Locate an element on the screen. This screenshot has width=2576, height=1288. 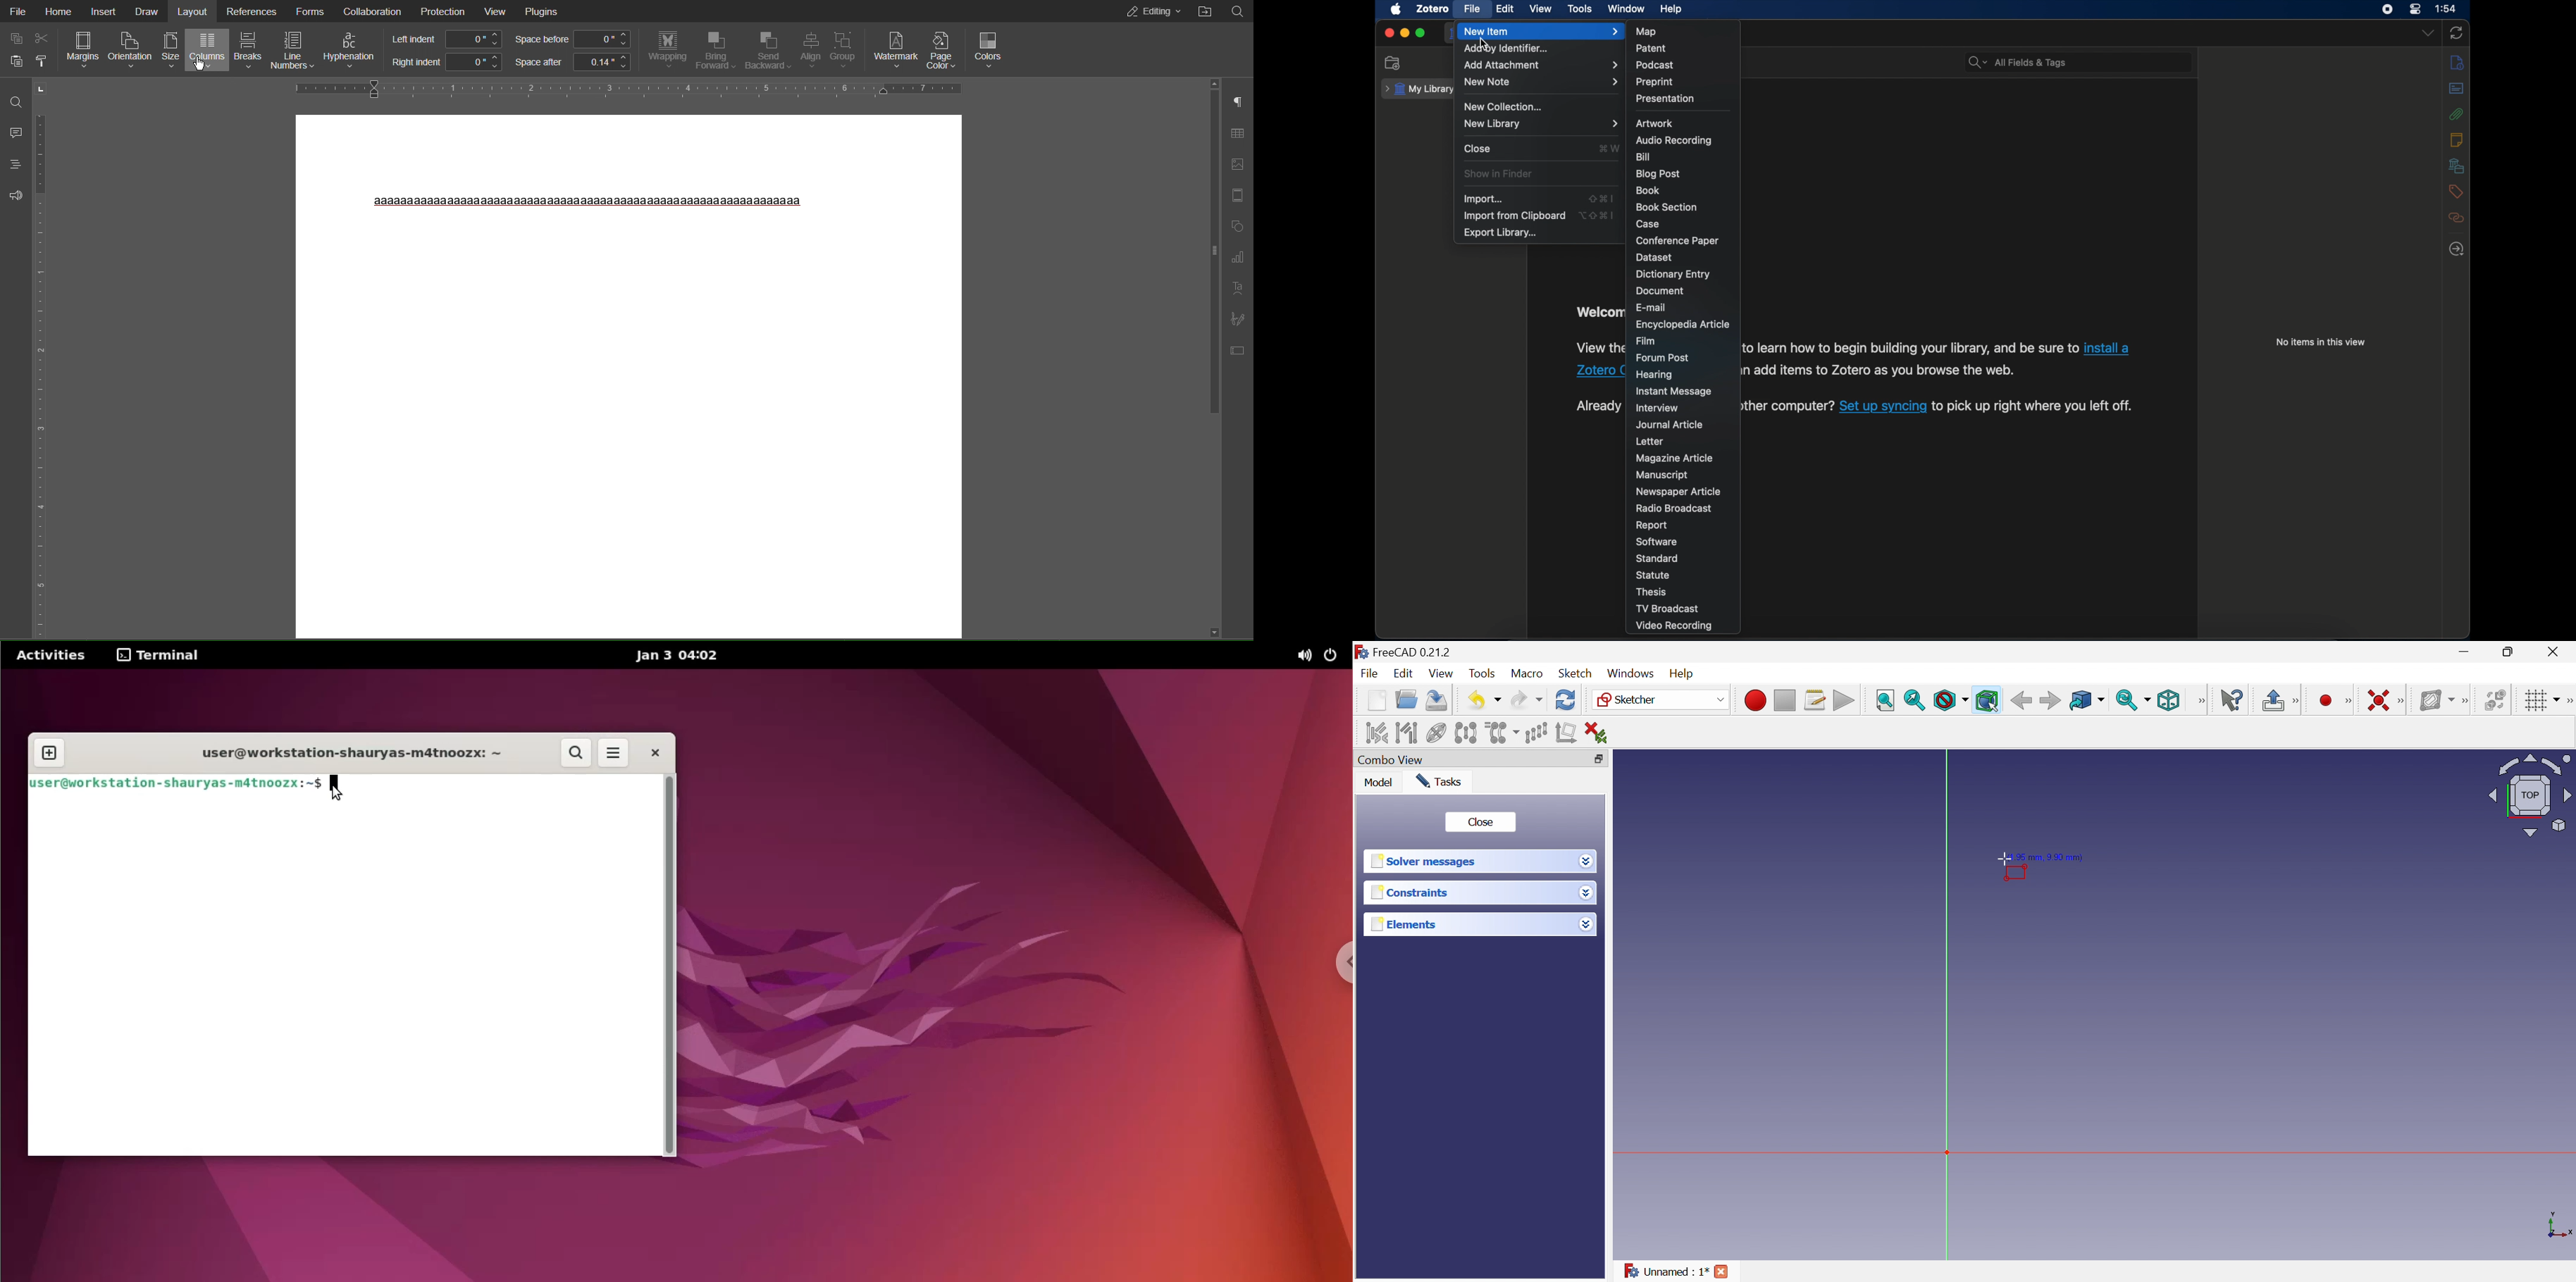
cursor is located at coordinates (1483, 43).